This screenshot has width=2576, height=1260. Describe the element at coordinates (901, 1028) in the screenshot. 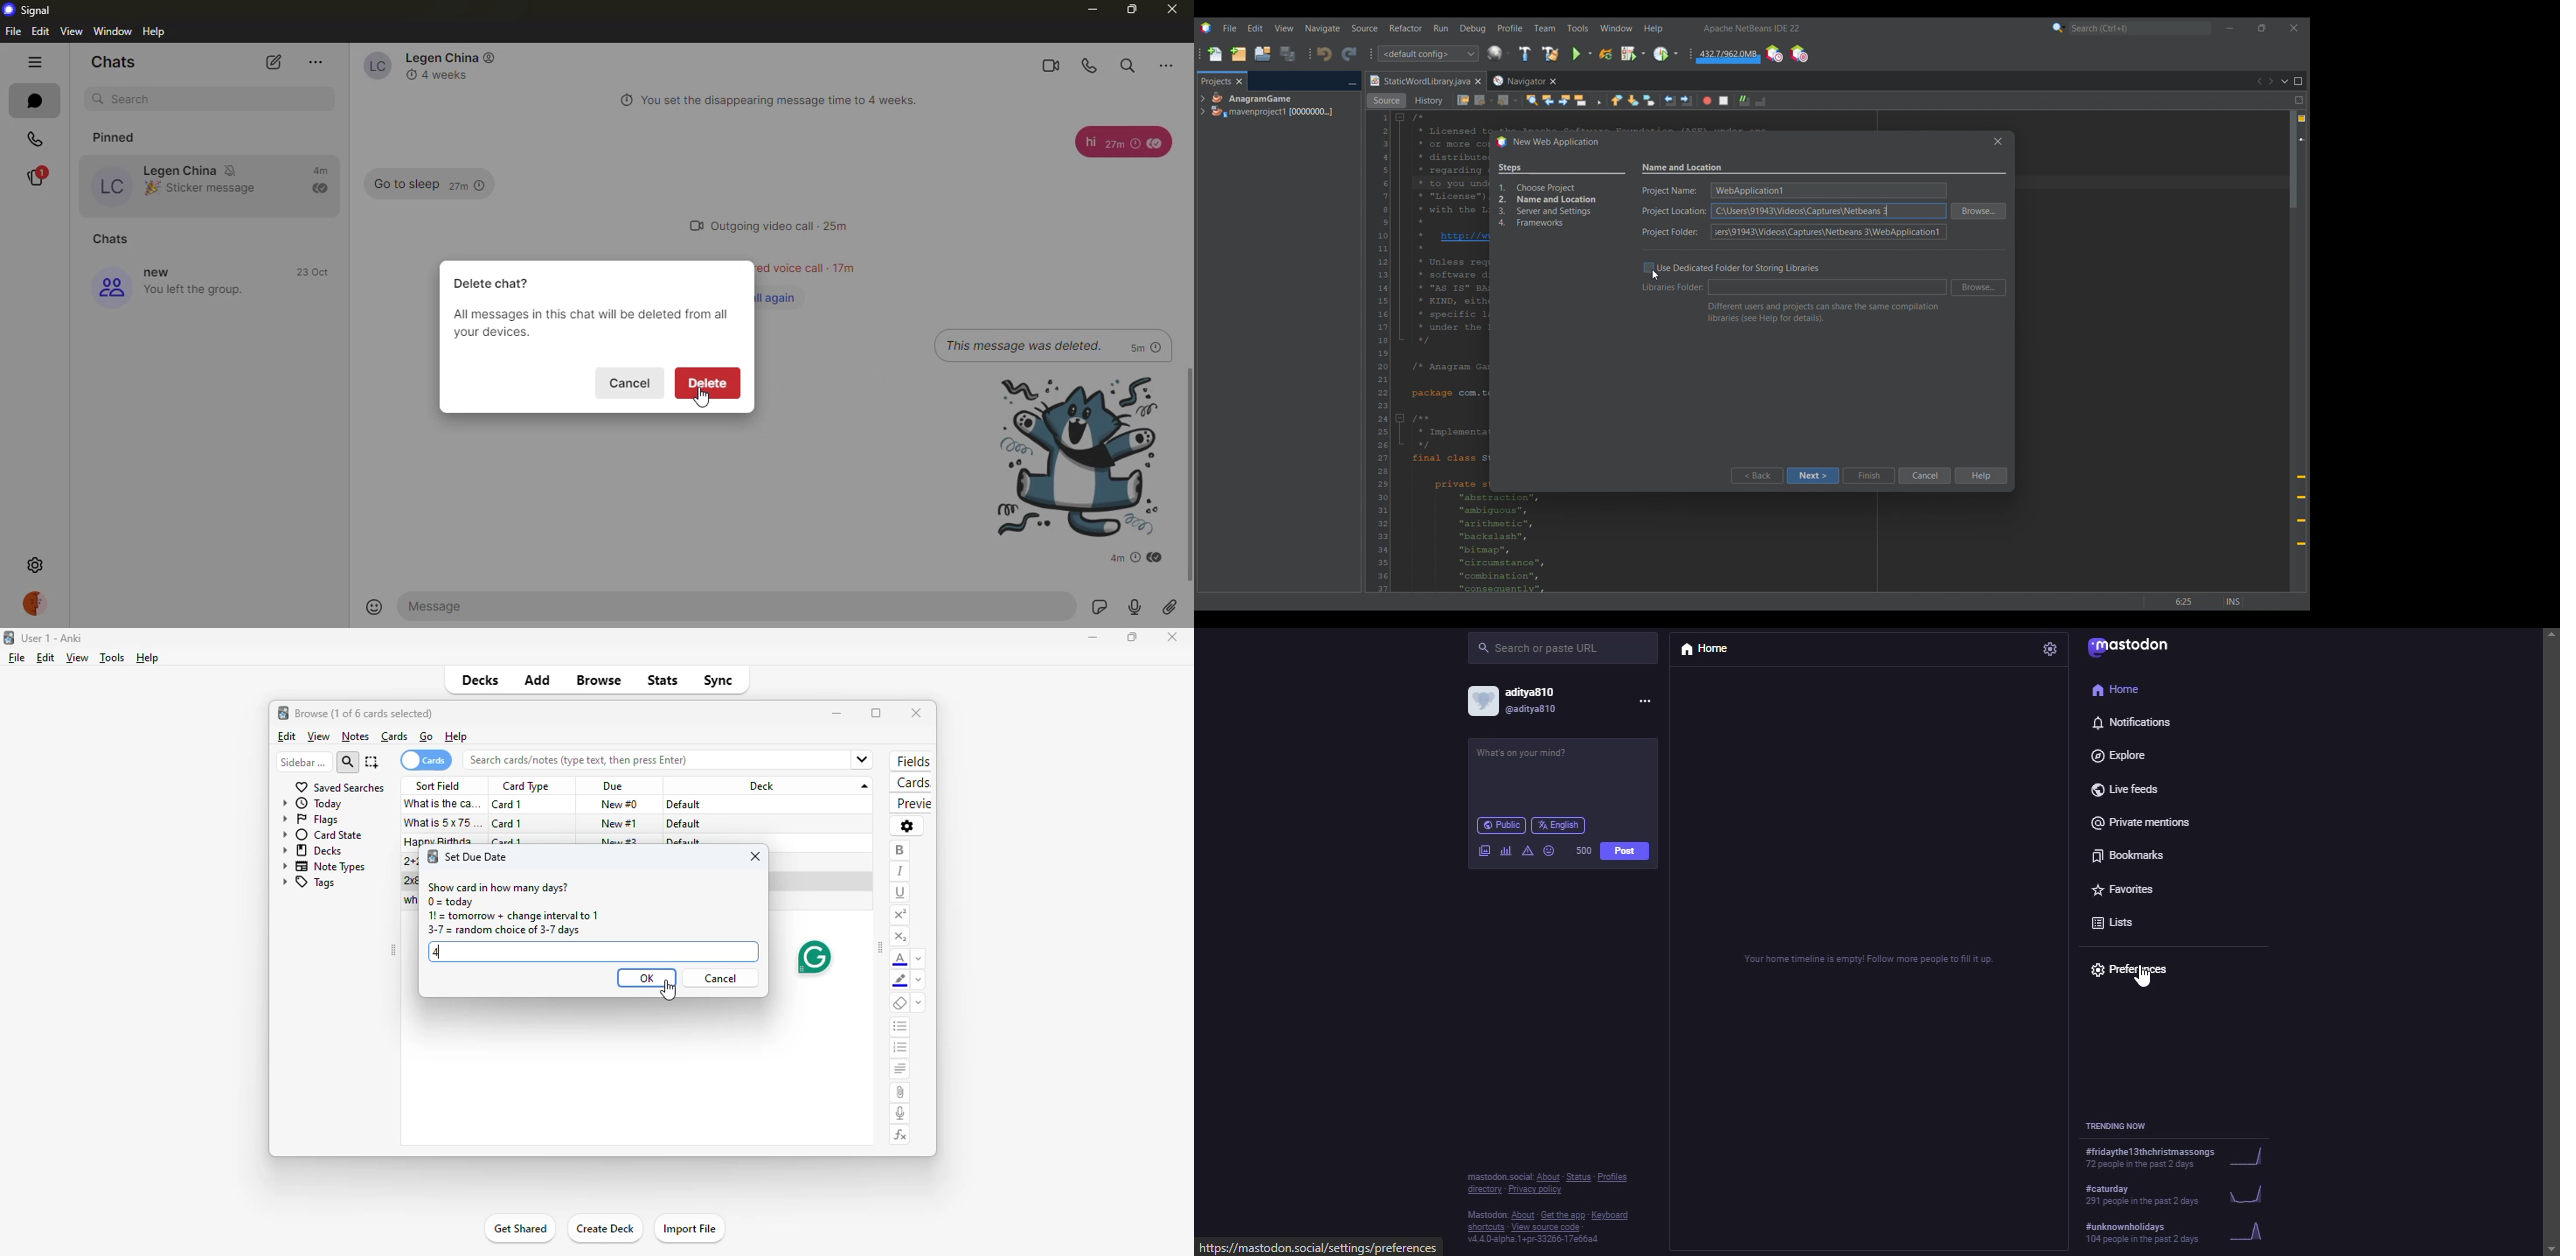

I see `unordered list` at that location.